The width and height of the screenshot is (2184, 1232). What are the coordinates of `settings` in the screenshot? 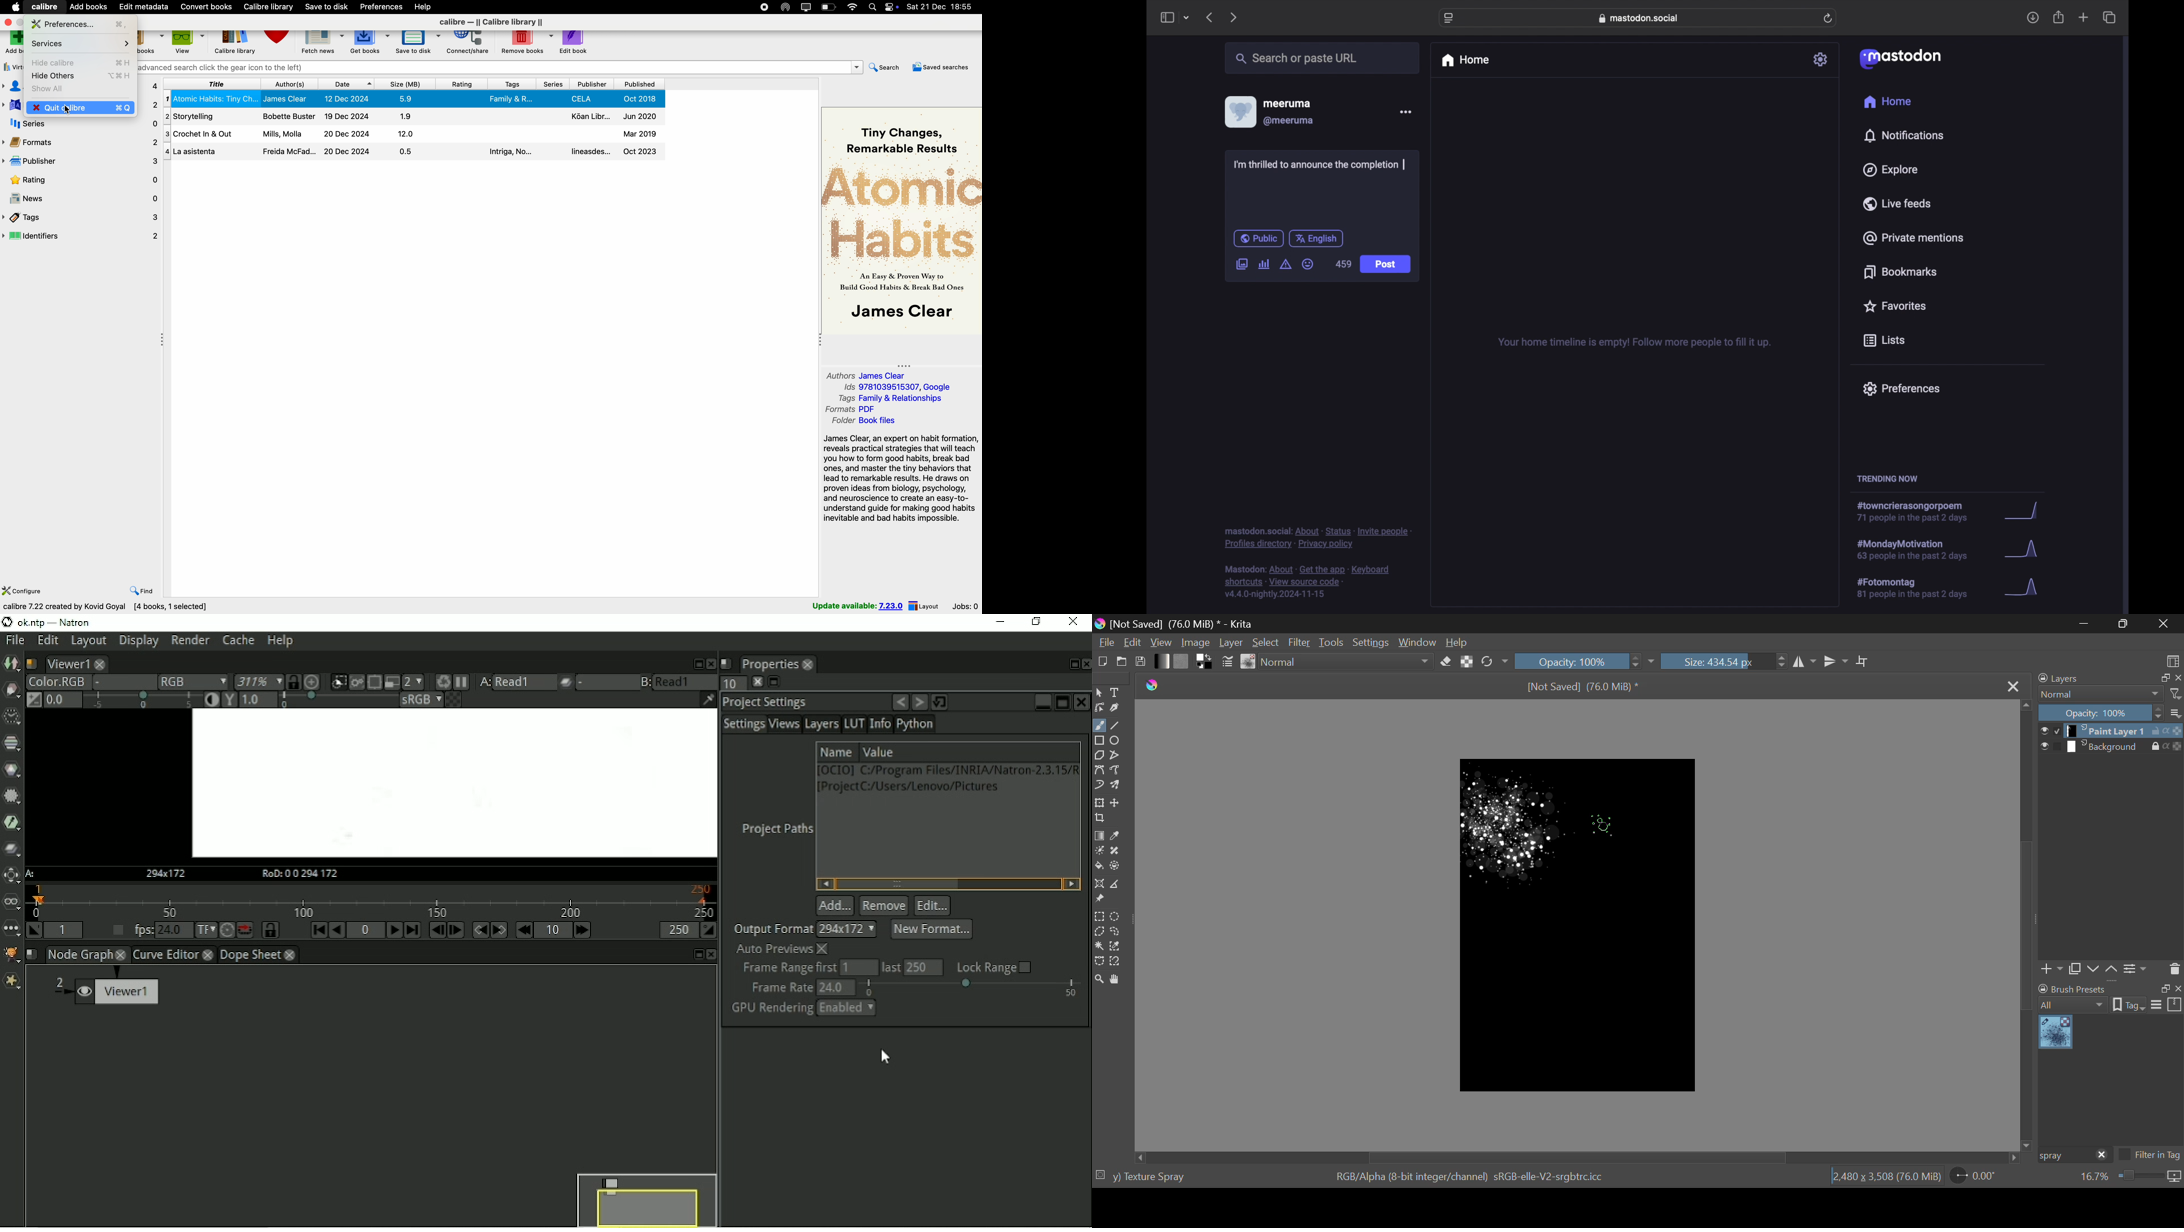 It's located at (1821, 59).